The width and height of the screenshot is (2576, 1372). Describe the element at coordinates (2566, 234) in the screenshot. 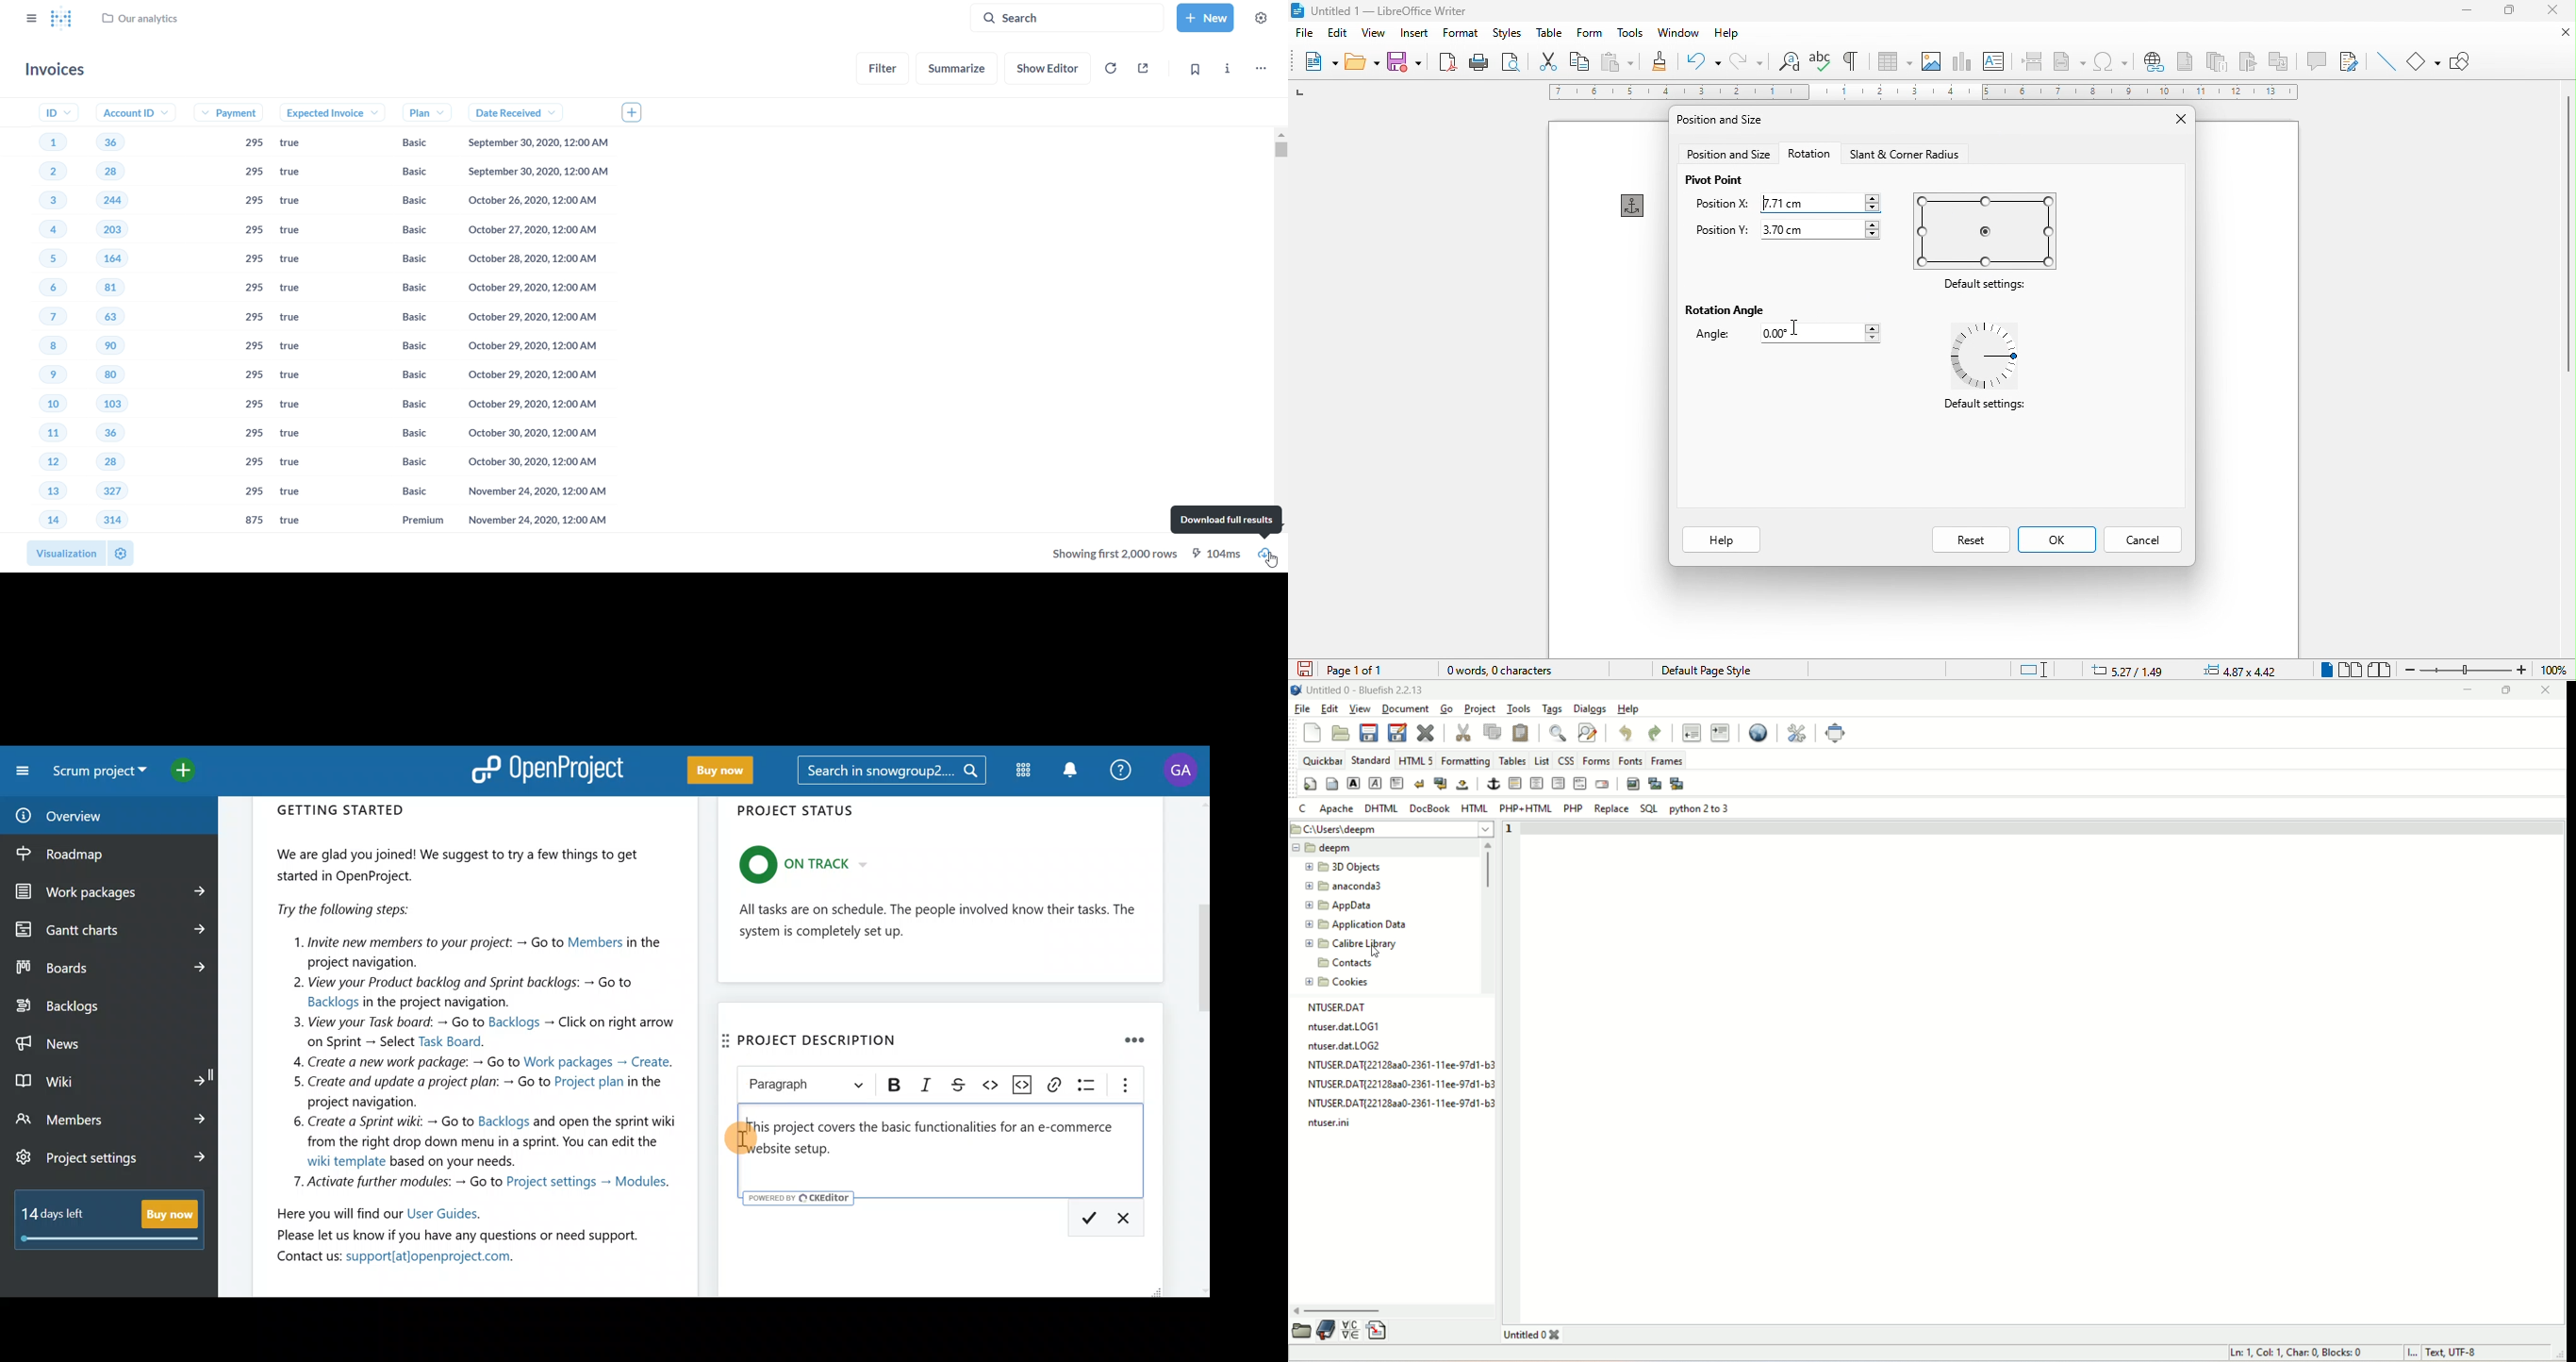

I see `vertical scroll bar` at that location.